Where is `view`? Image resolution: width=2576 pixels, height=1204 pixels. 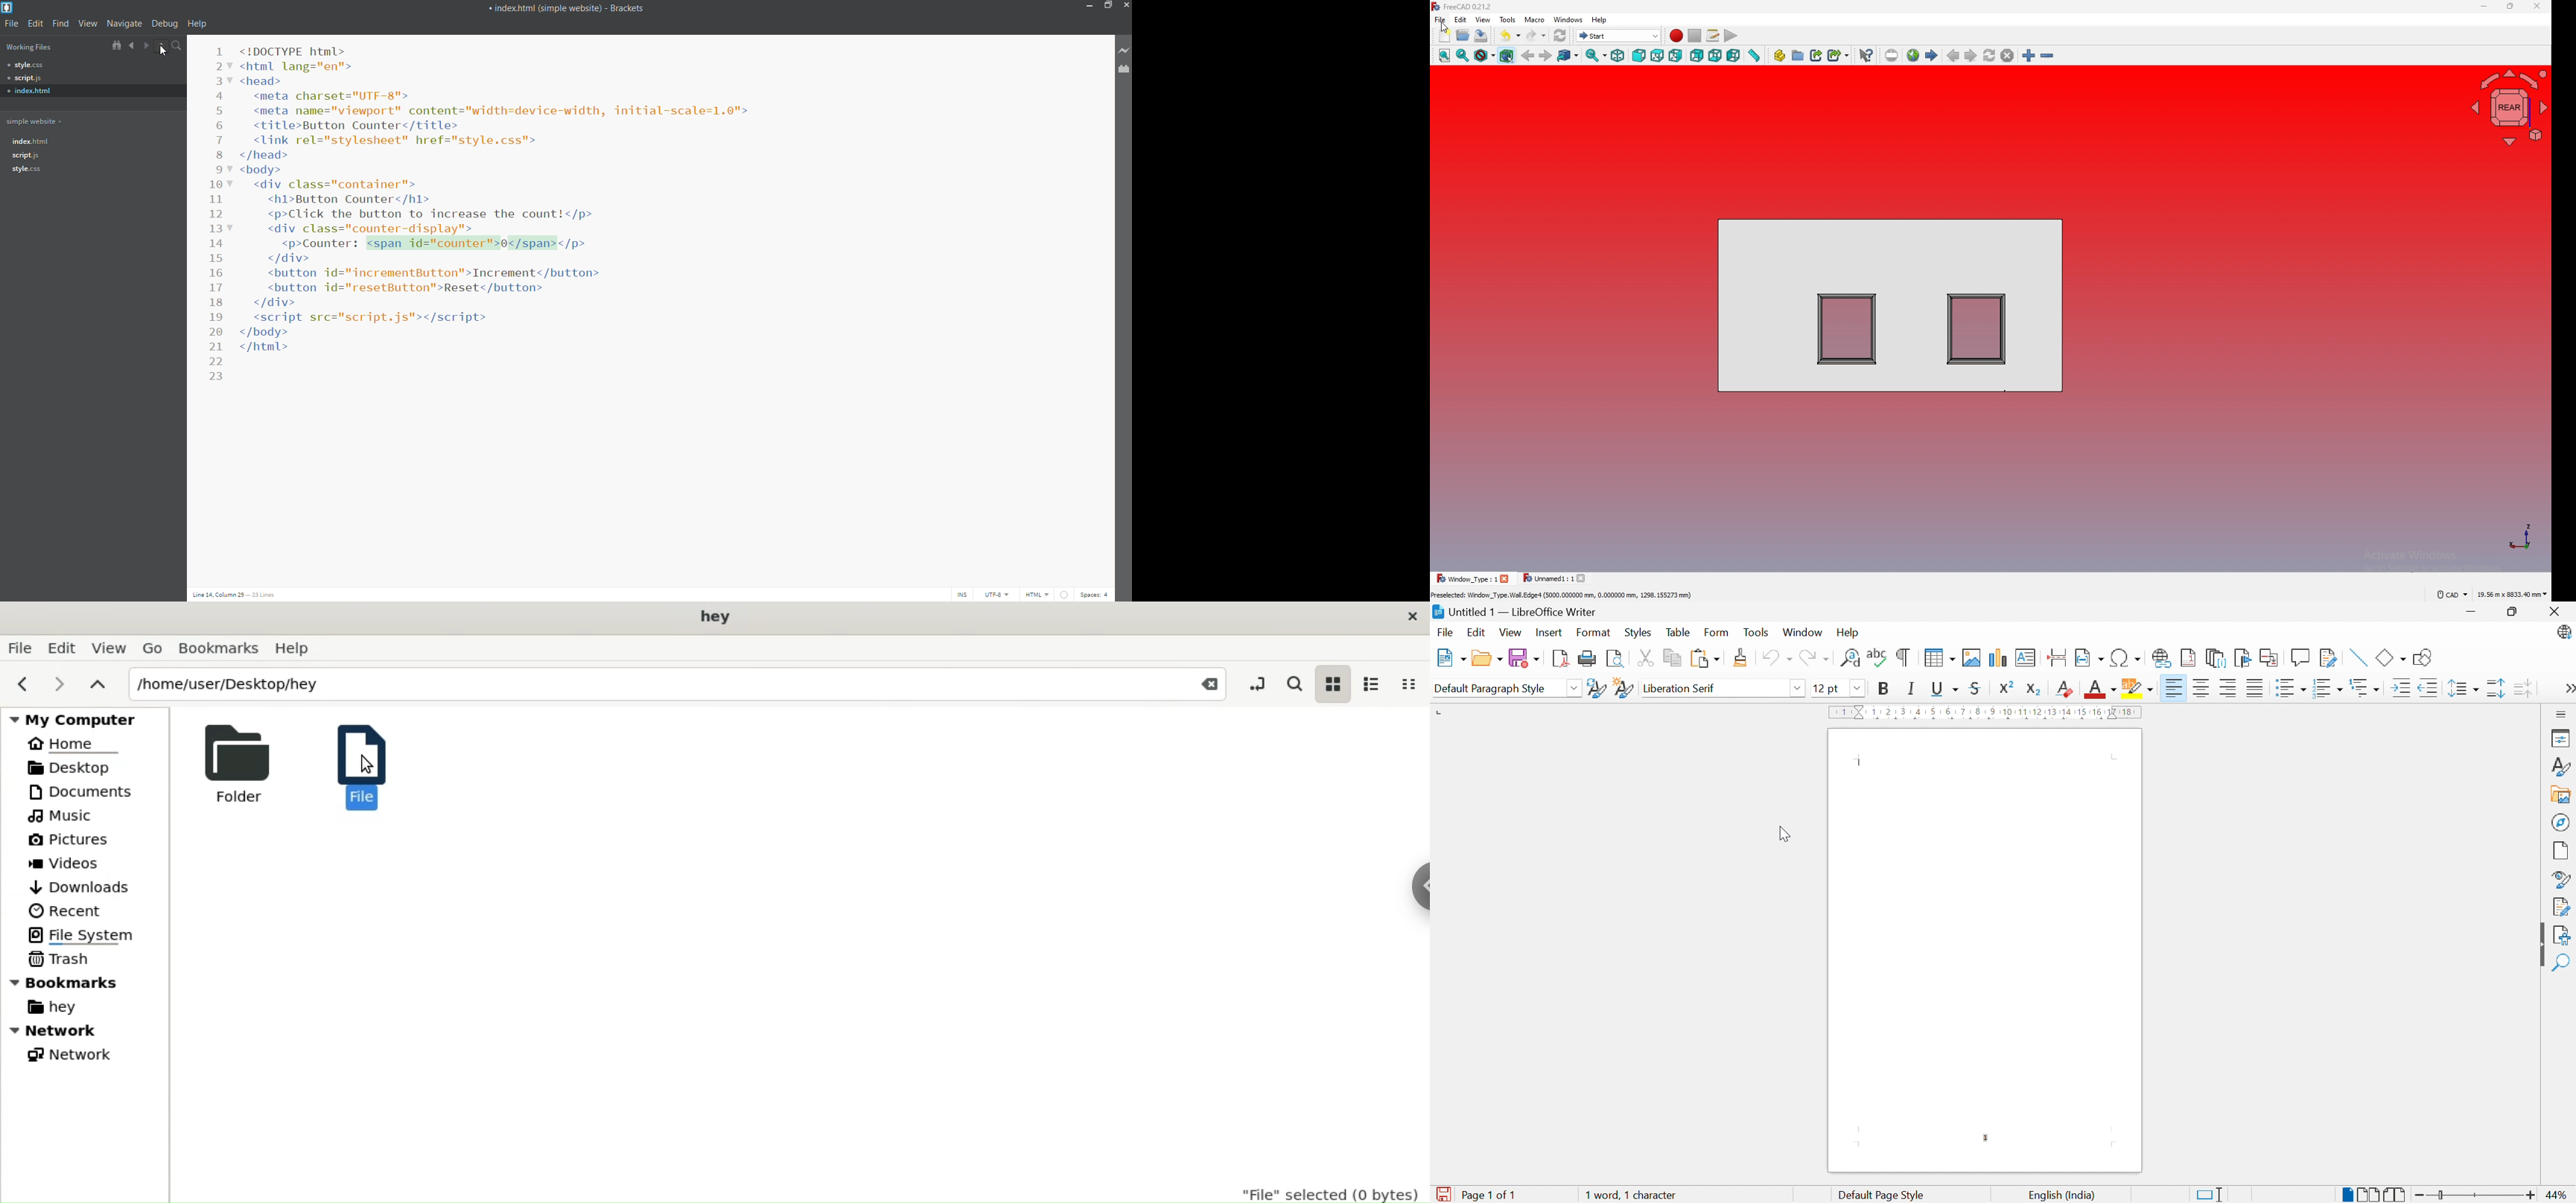
view is located at coordinates (90, 24).